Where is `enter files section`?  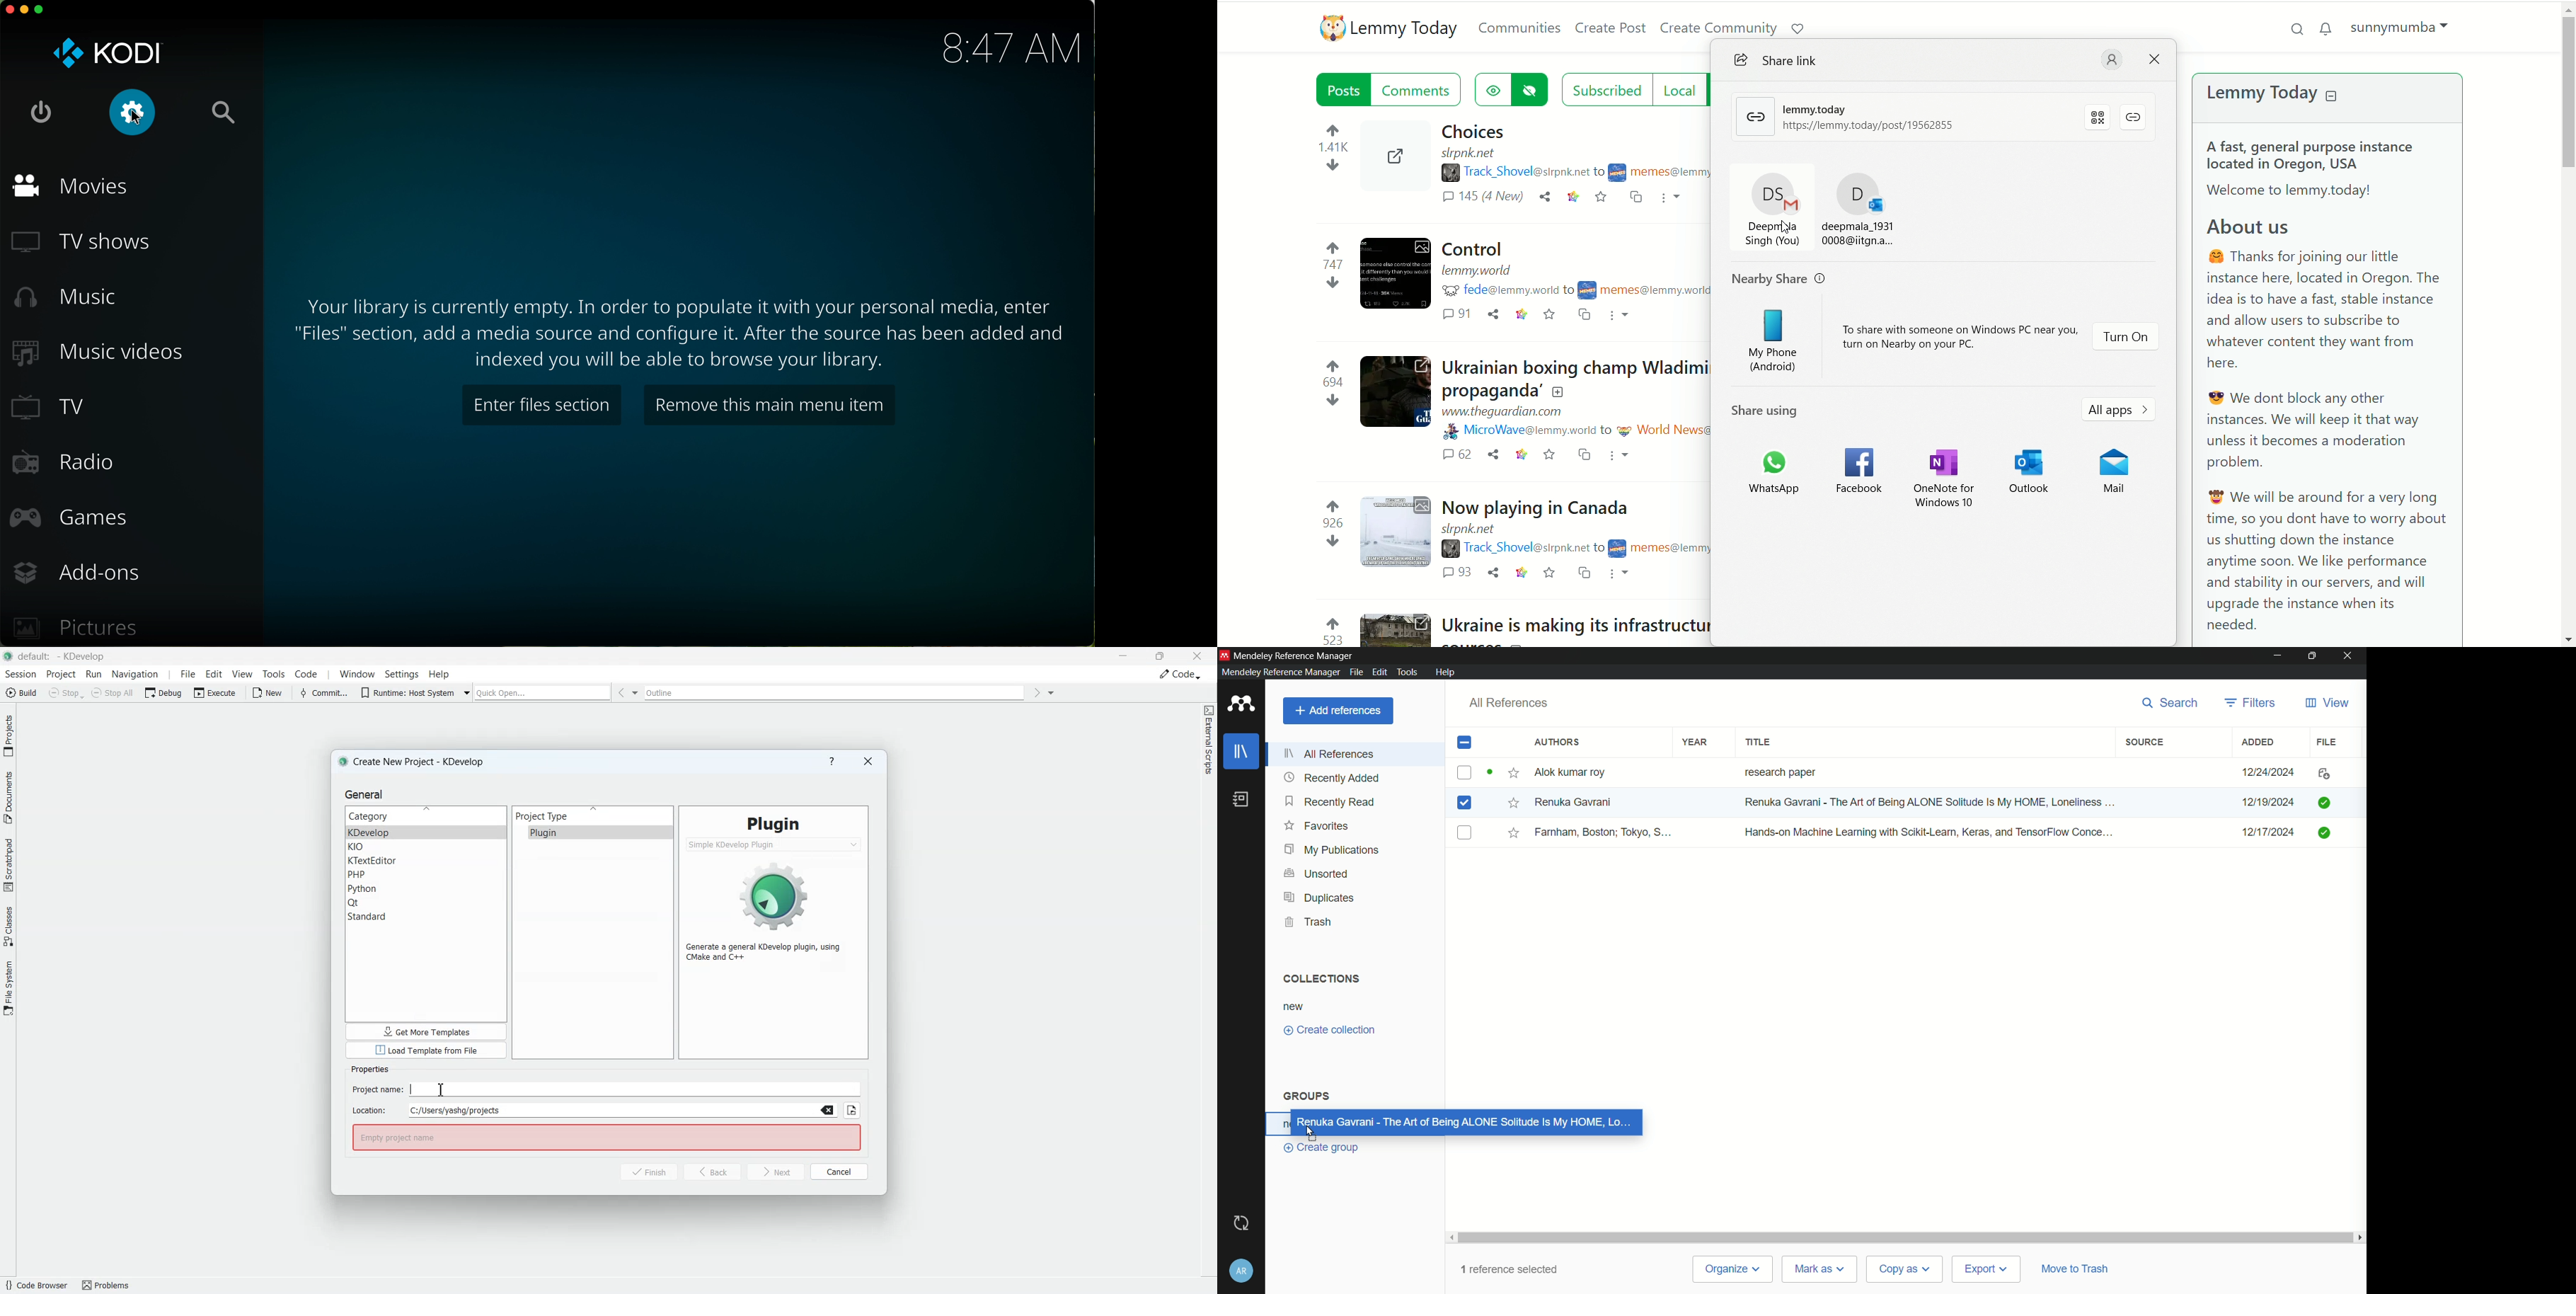 enter files section is located at coordinates (542, 404).